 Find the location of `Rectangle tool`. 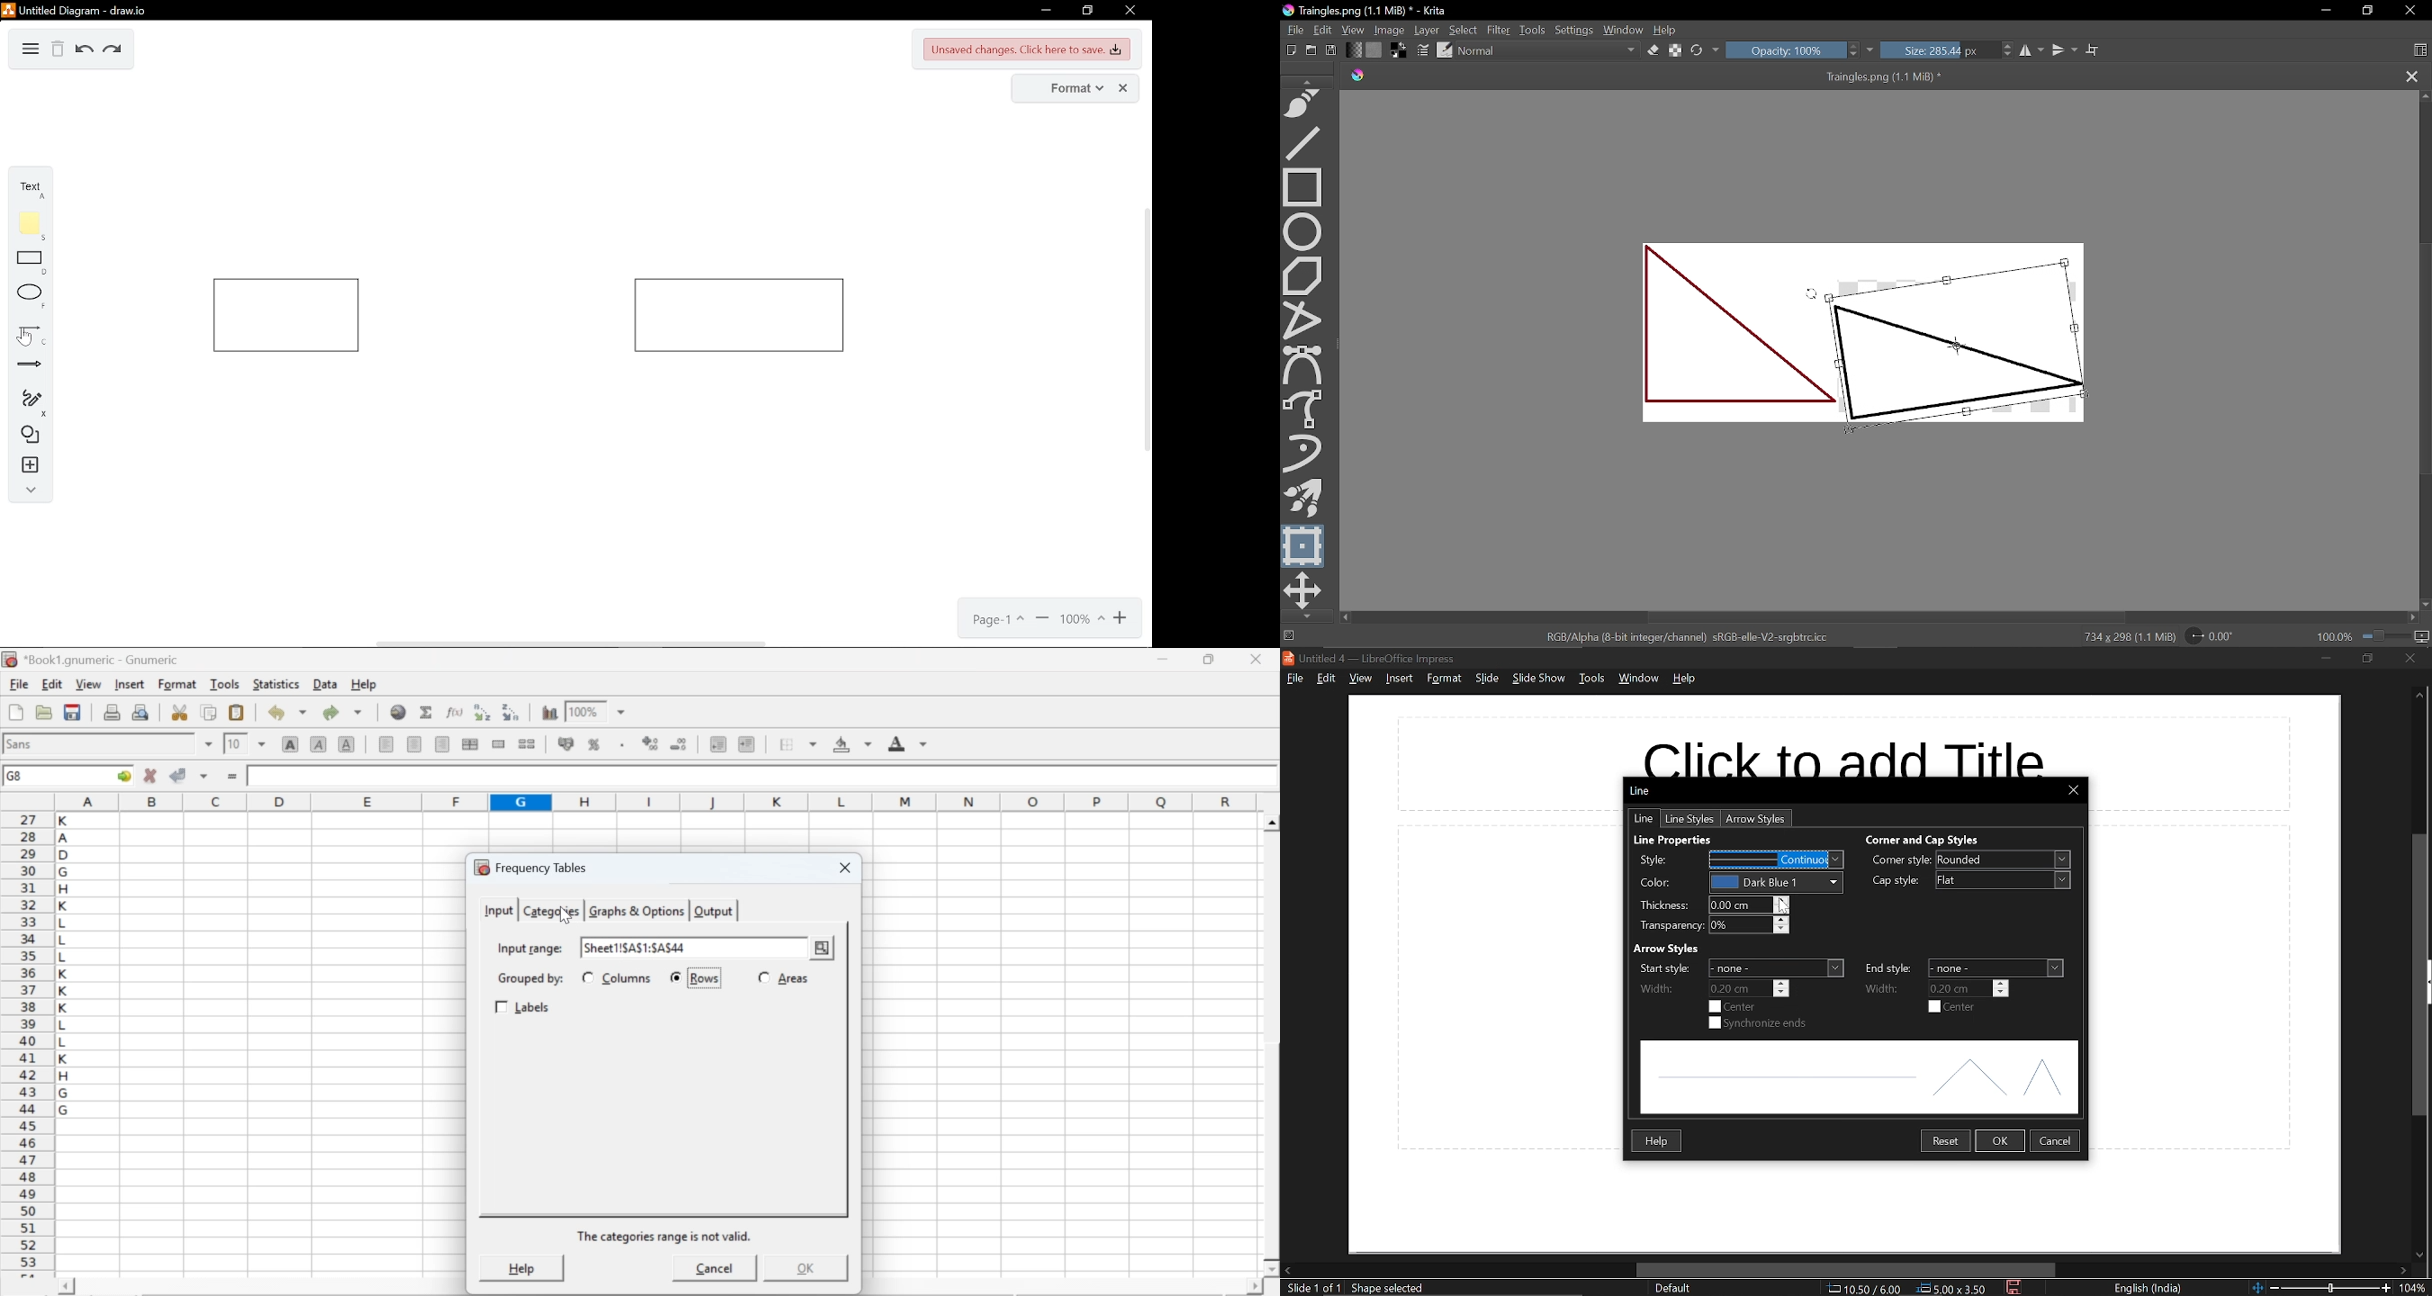

Rectangle tool is located at coordinates (1303, 186).